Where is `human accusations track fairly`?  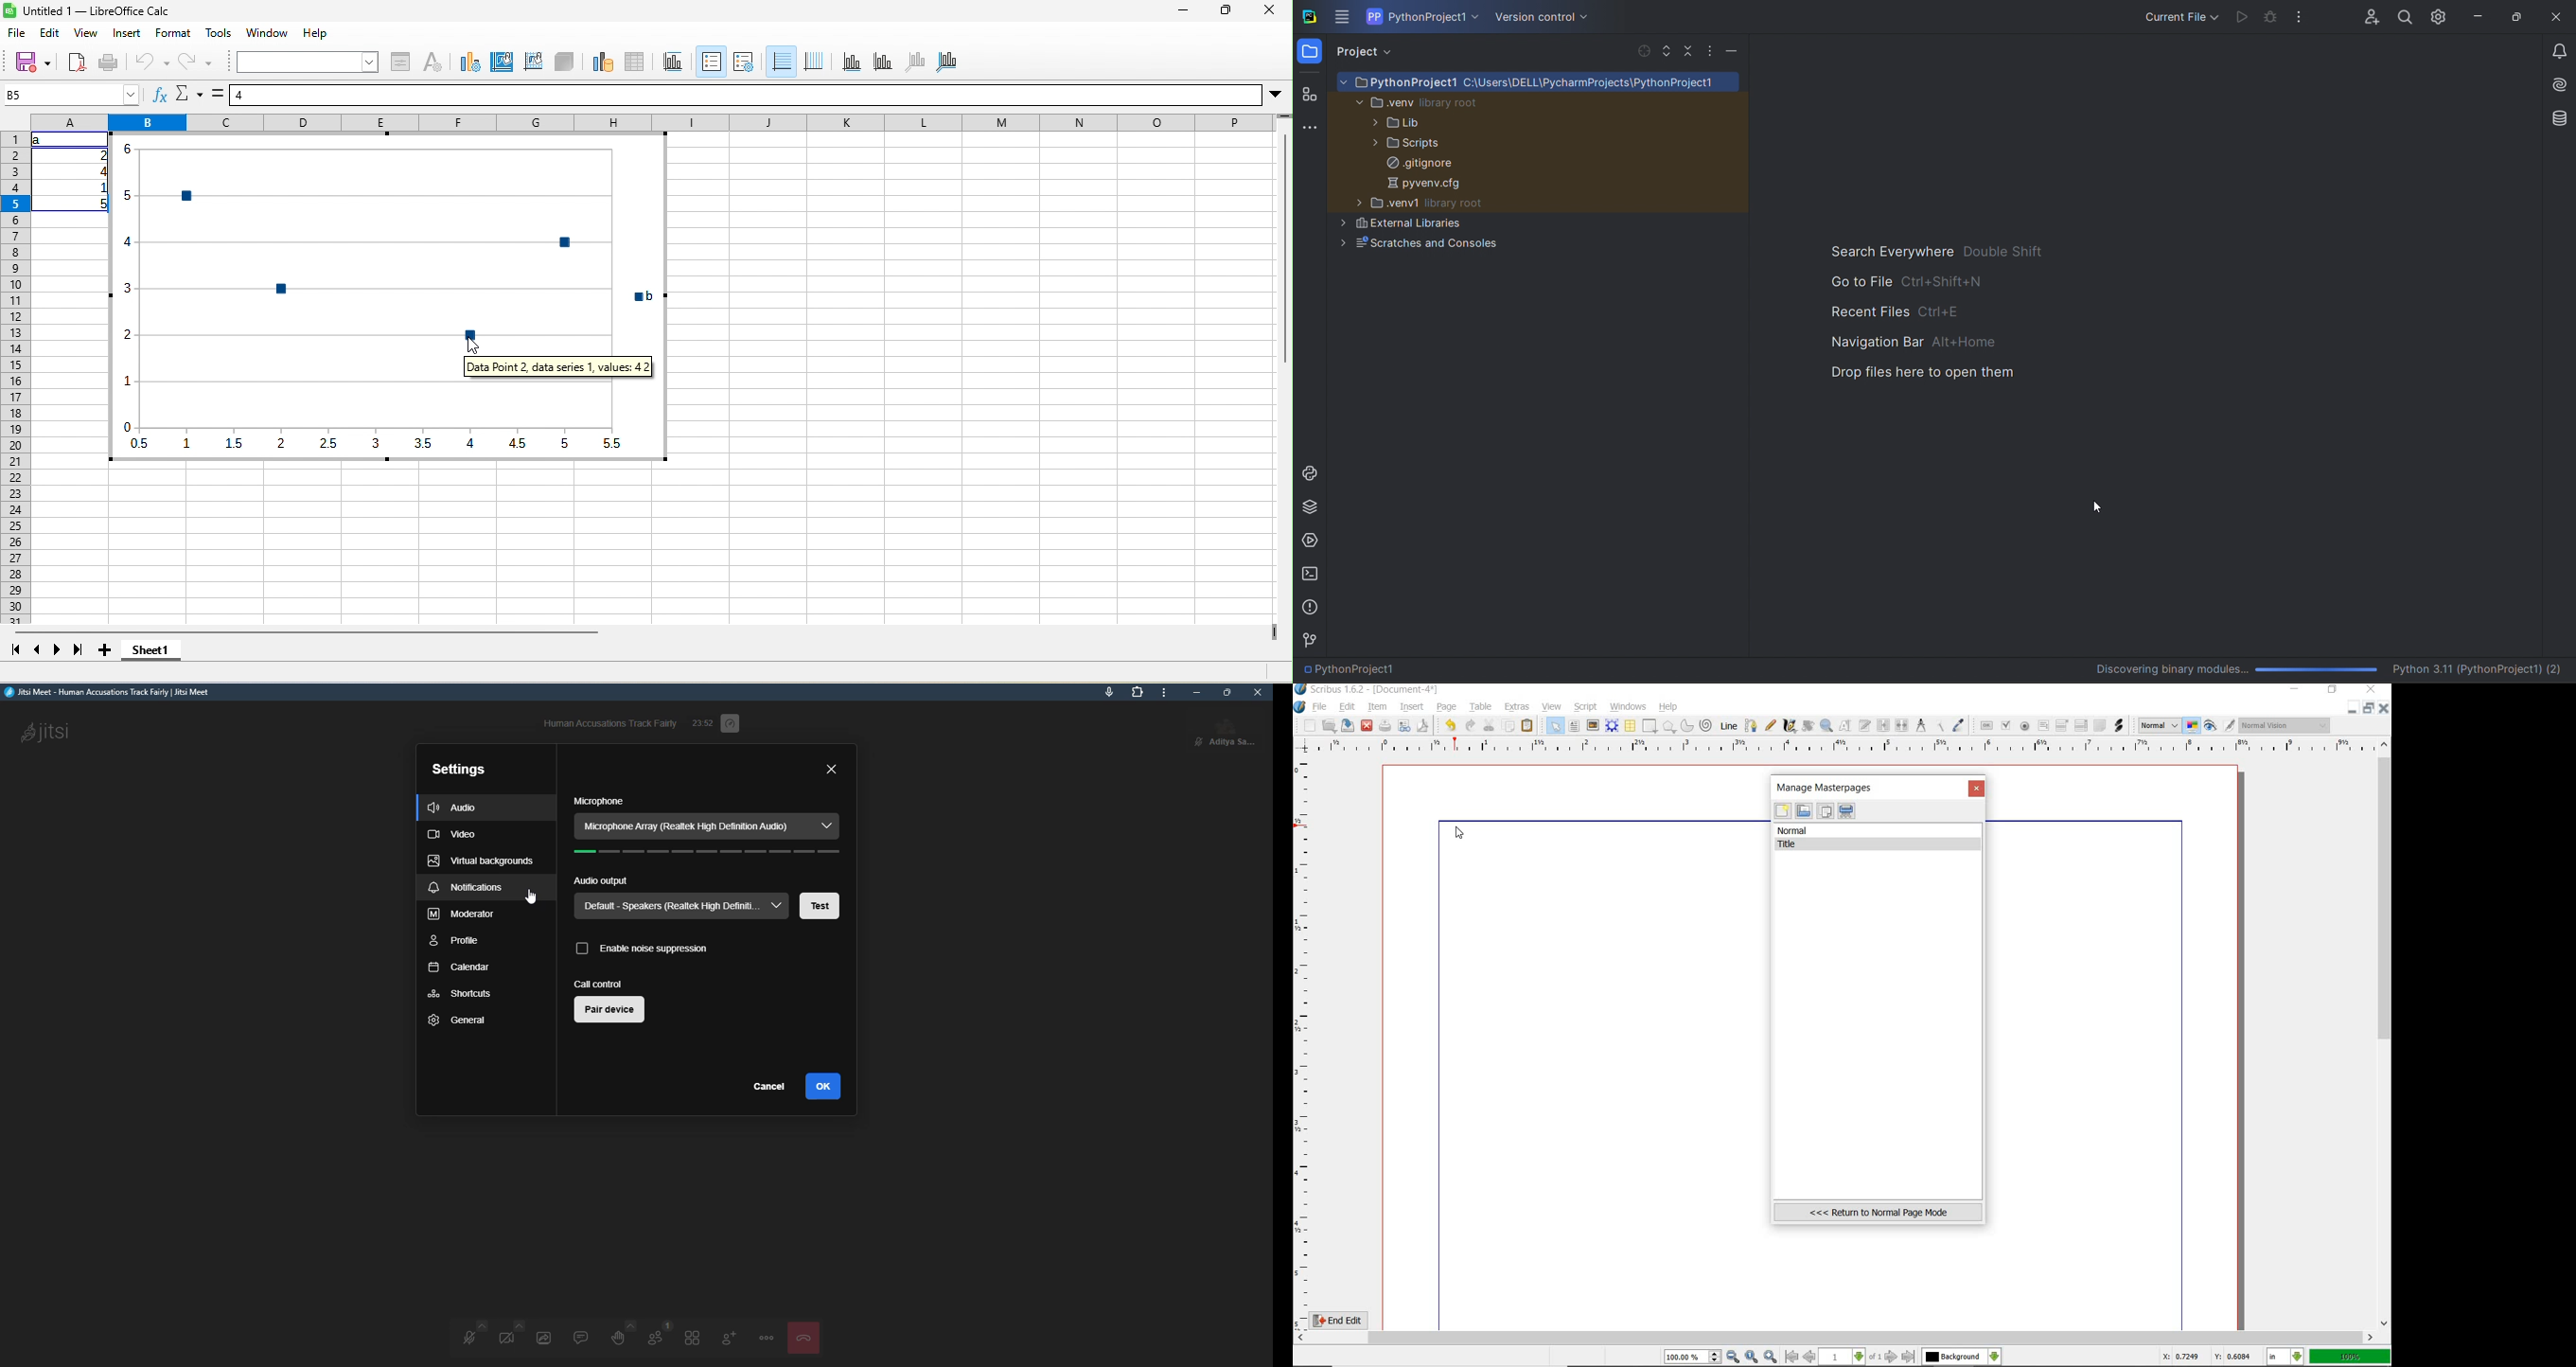
human accusations track fairly is located at coordinates (609, 723).